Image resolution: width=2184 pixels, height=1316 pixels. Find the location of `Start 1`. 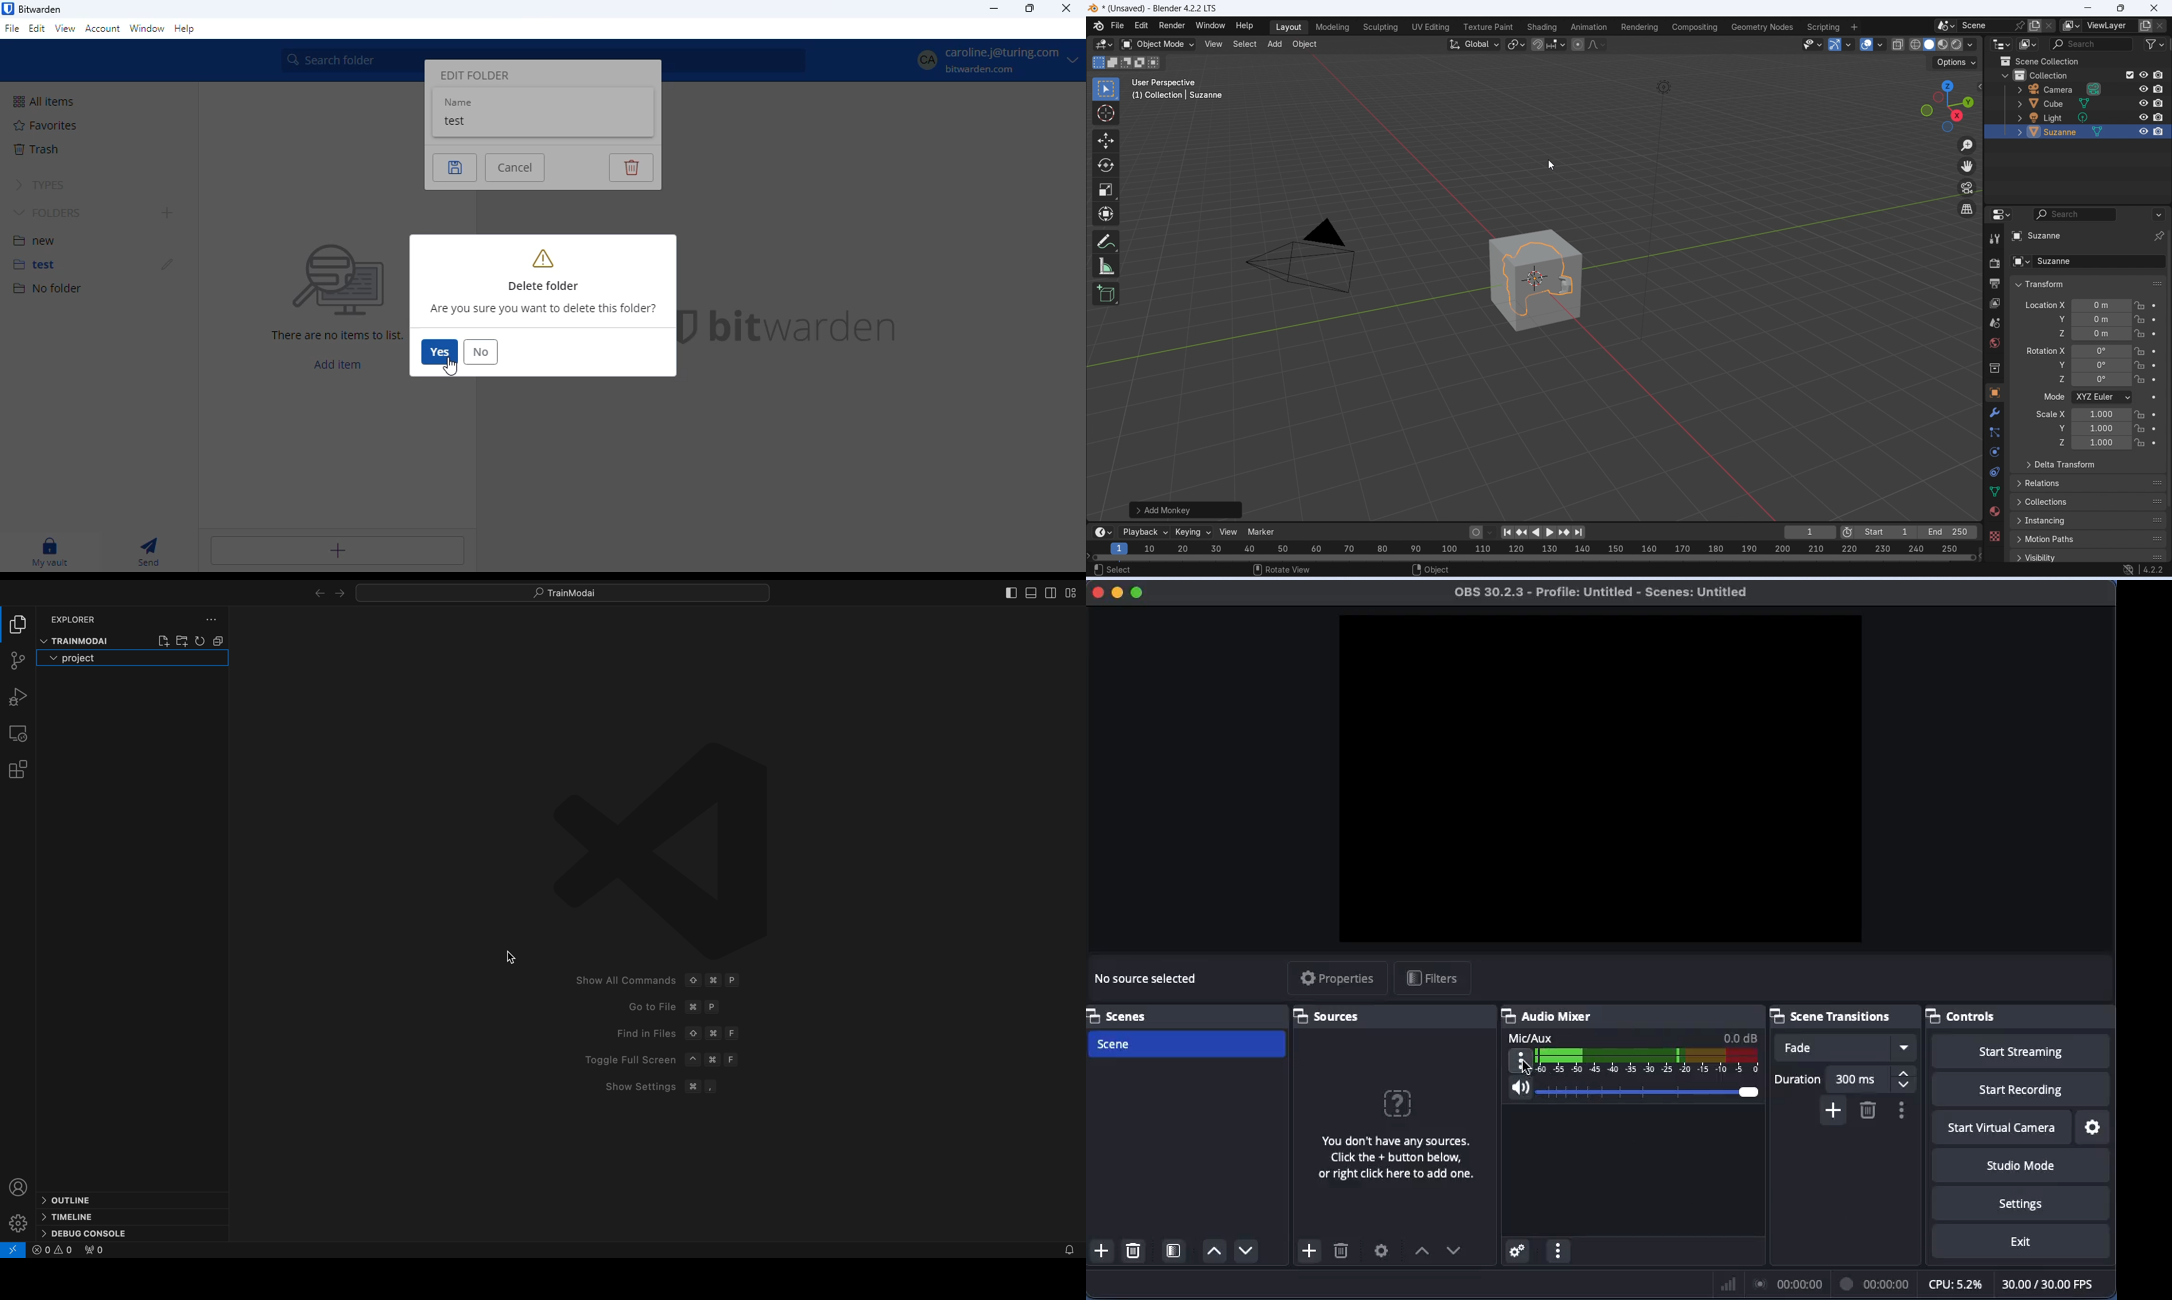

Start 1 is located at coordinates (1886, 532).